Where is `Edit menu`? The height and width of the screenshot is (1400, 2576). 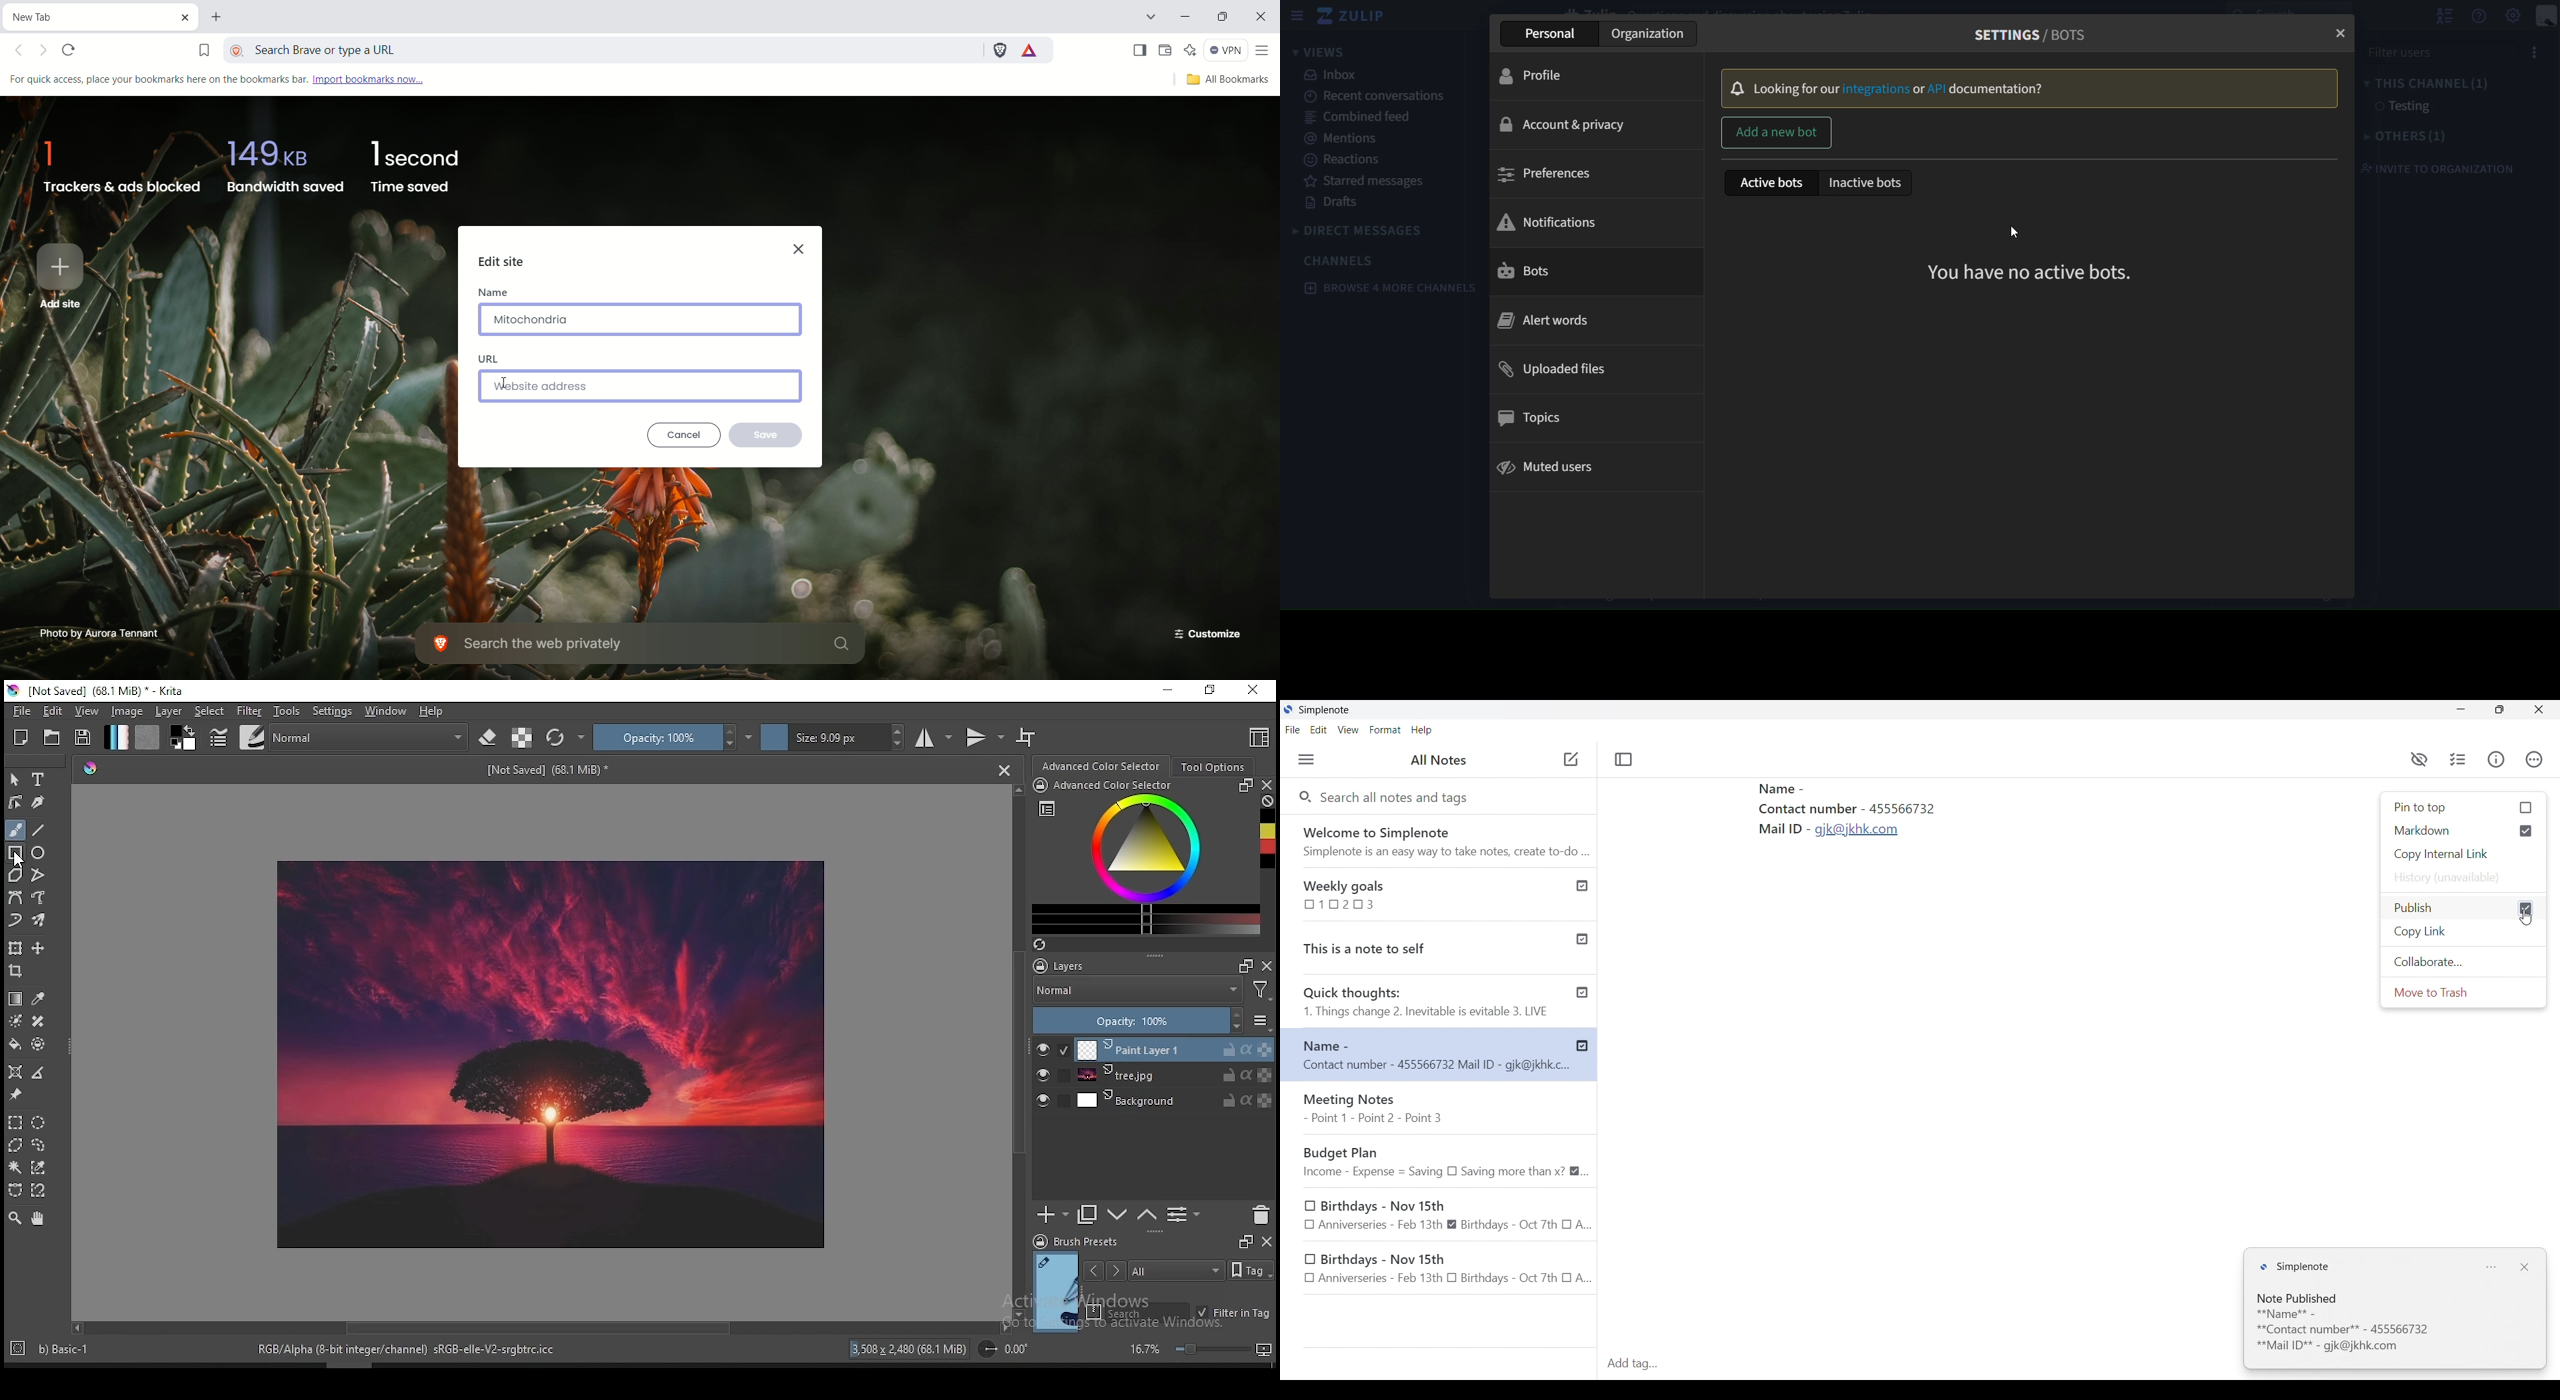
Edit menu is located at coordinates (1319, 729).